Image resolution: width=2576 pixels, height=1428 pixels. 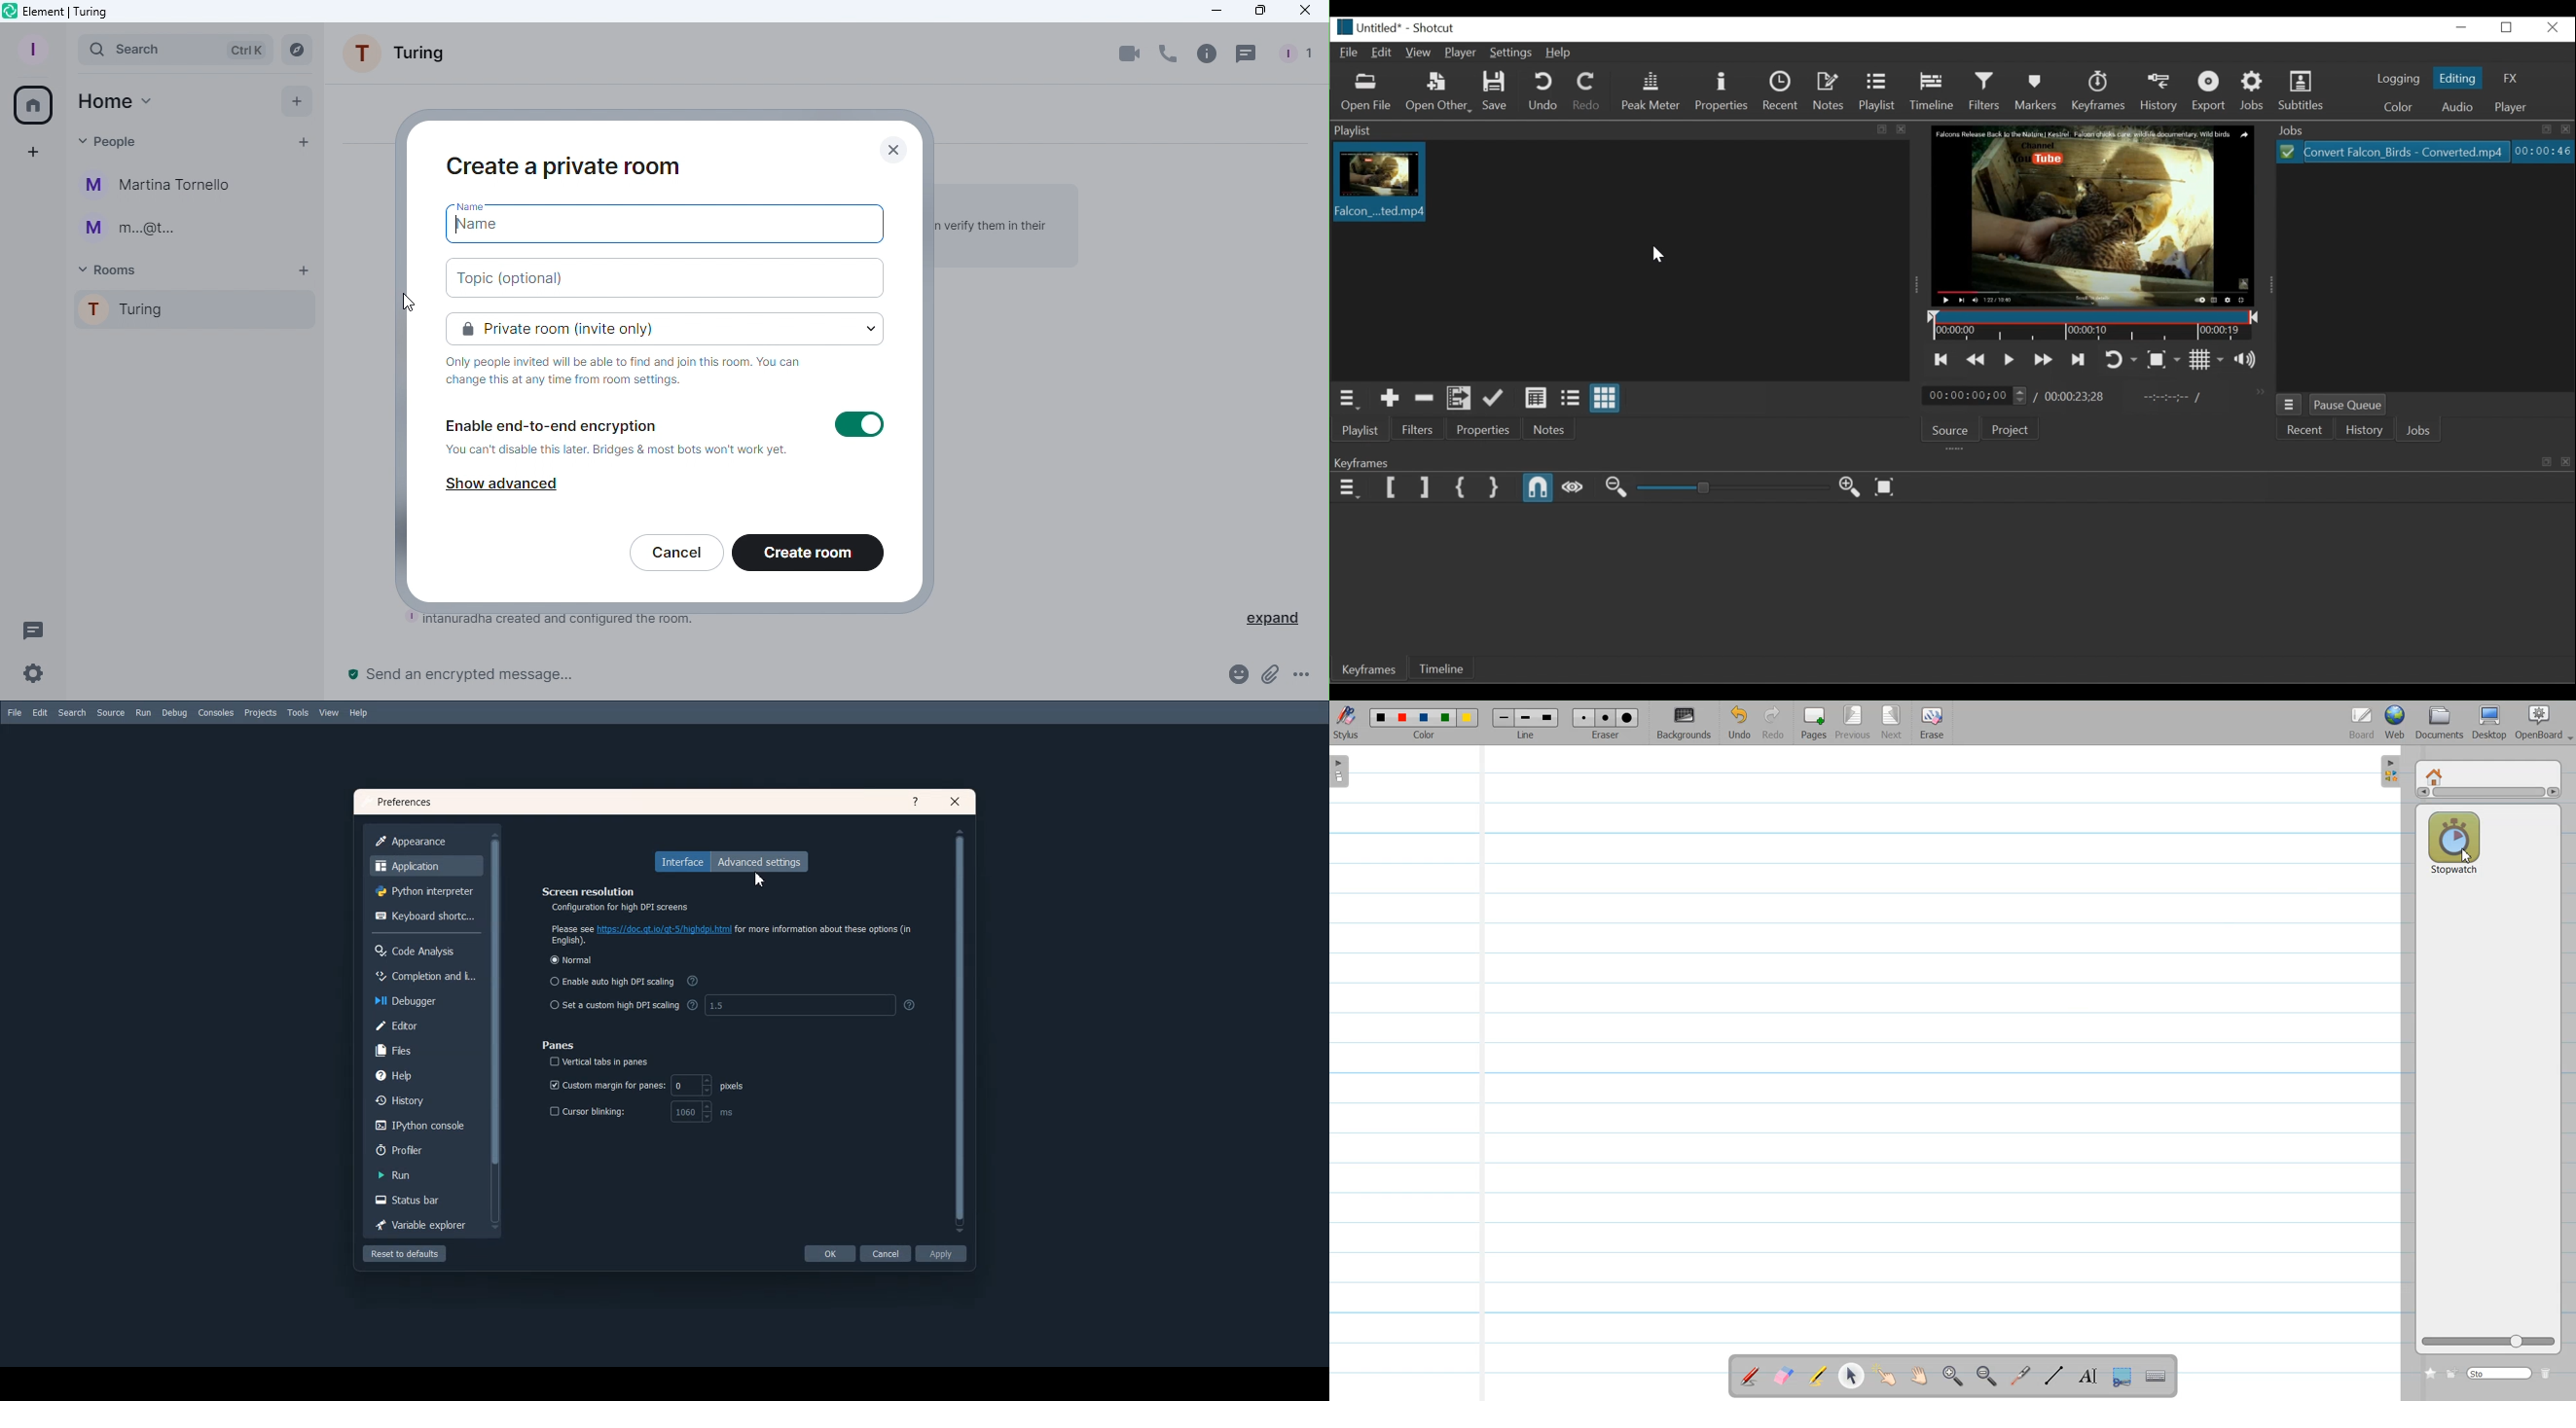 I want to click on m...@t.., so click(x=127, y=229).